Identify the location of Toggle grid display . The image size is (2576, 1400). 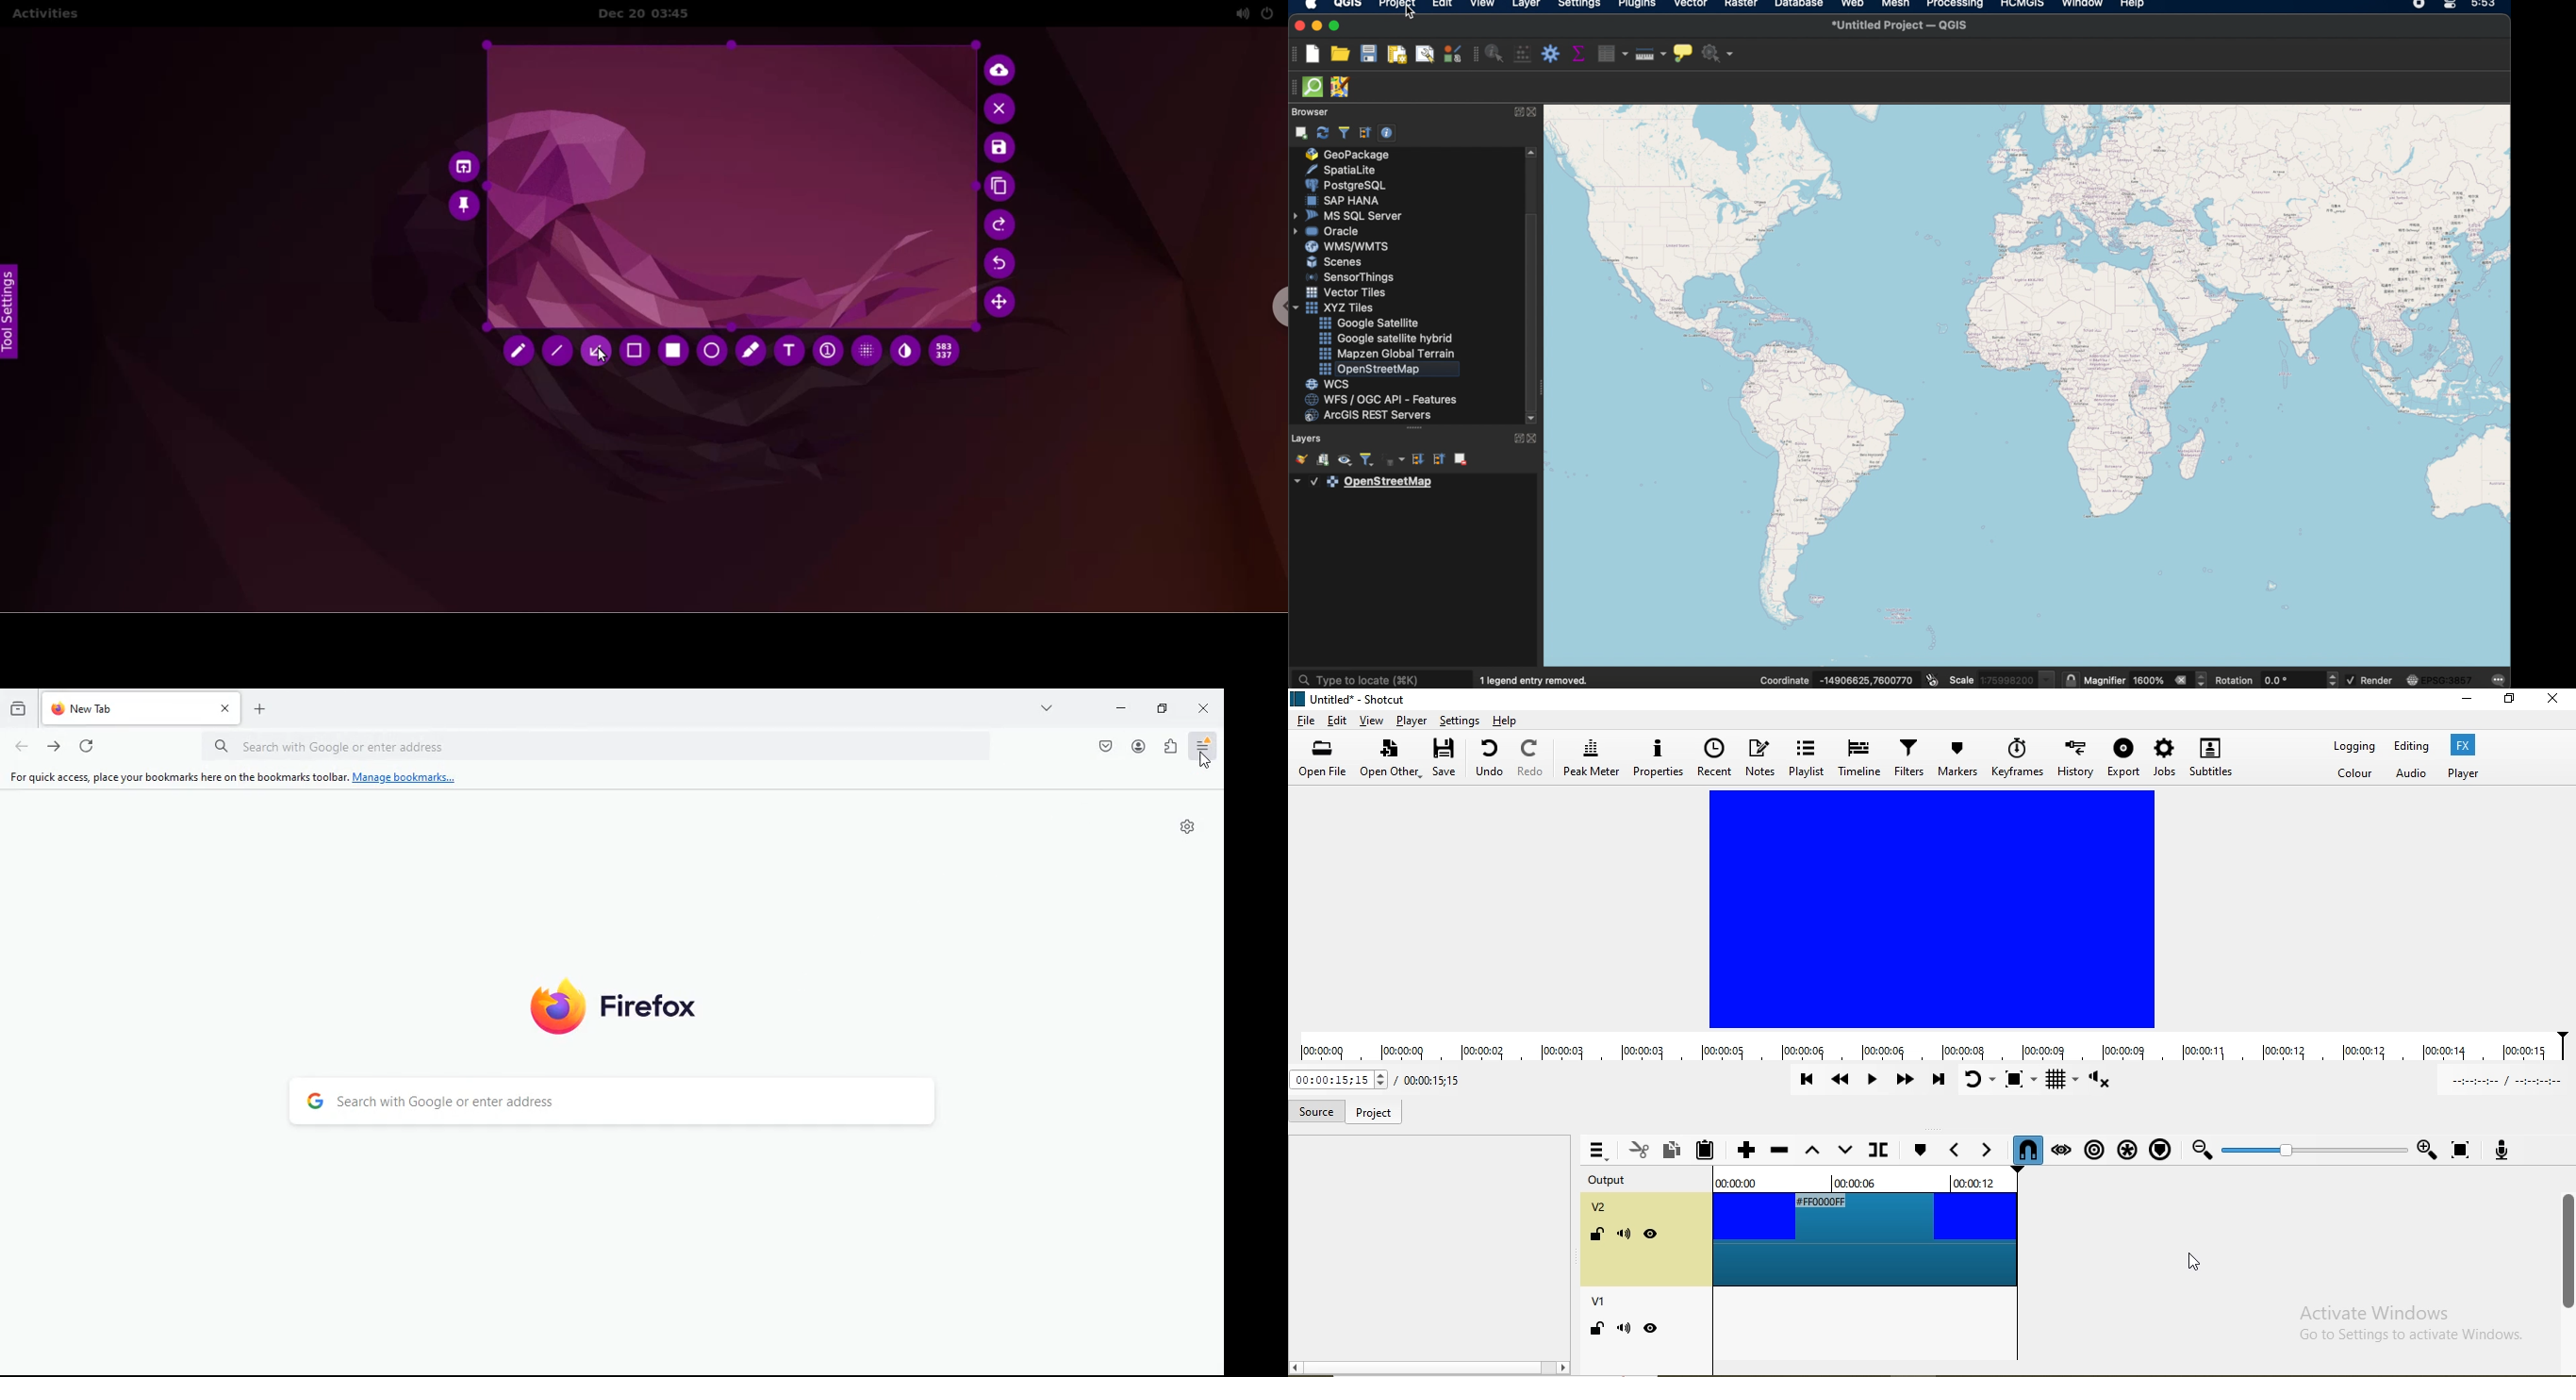
(2063, 1080).